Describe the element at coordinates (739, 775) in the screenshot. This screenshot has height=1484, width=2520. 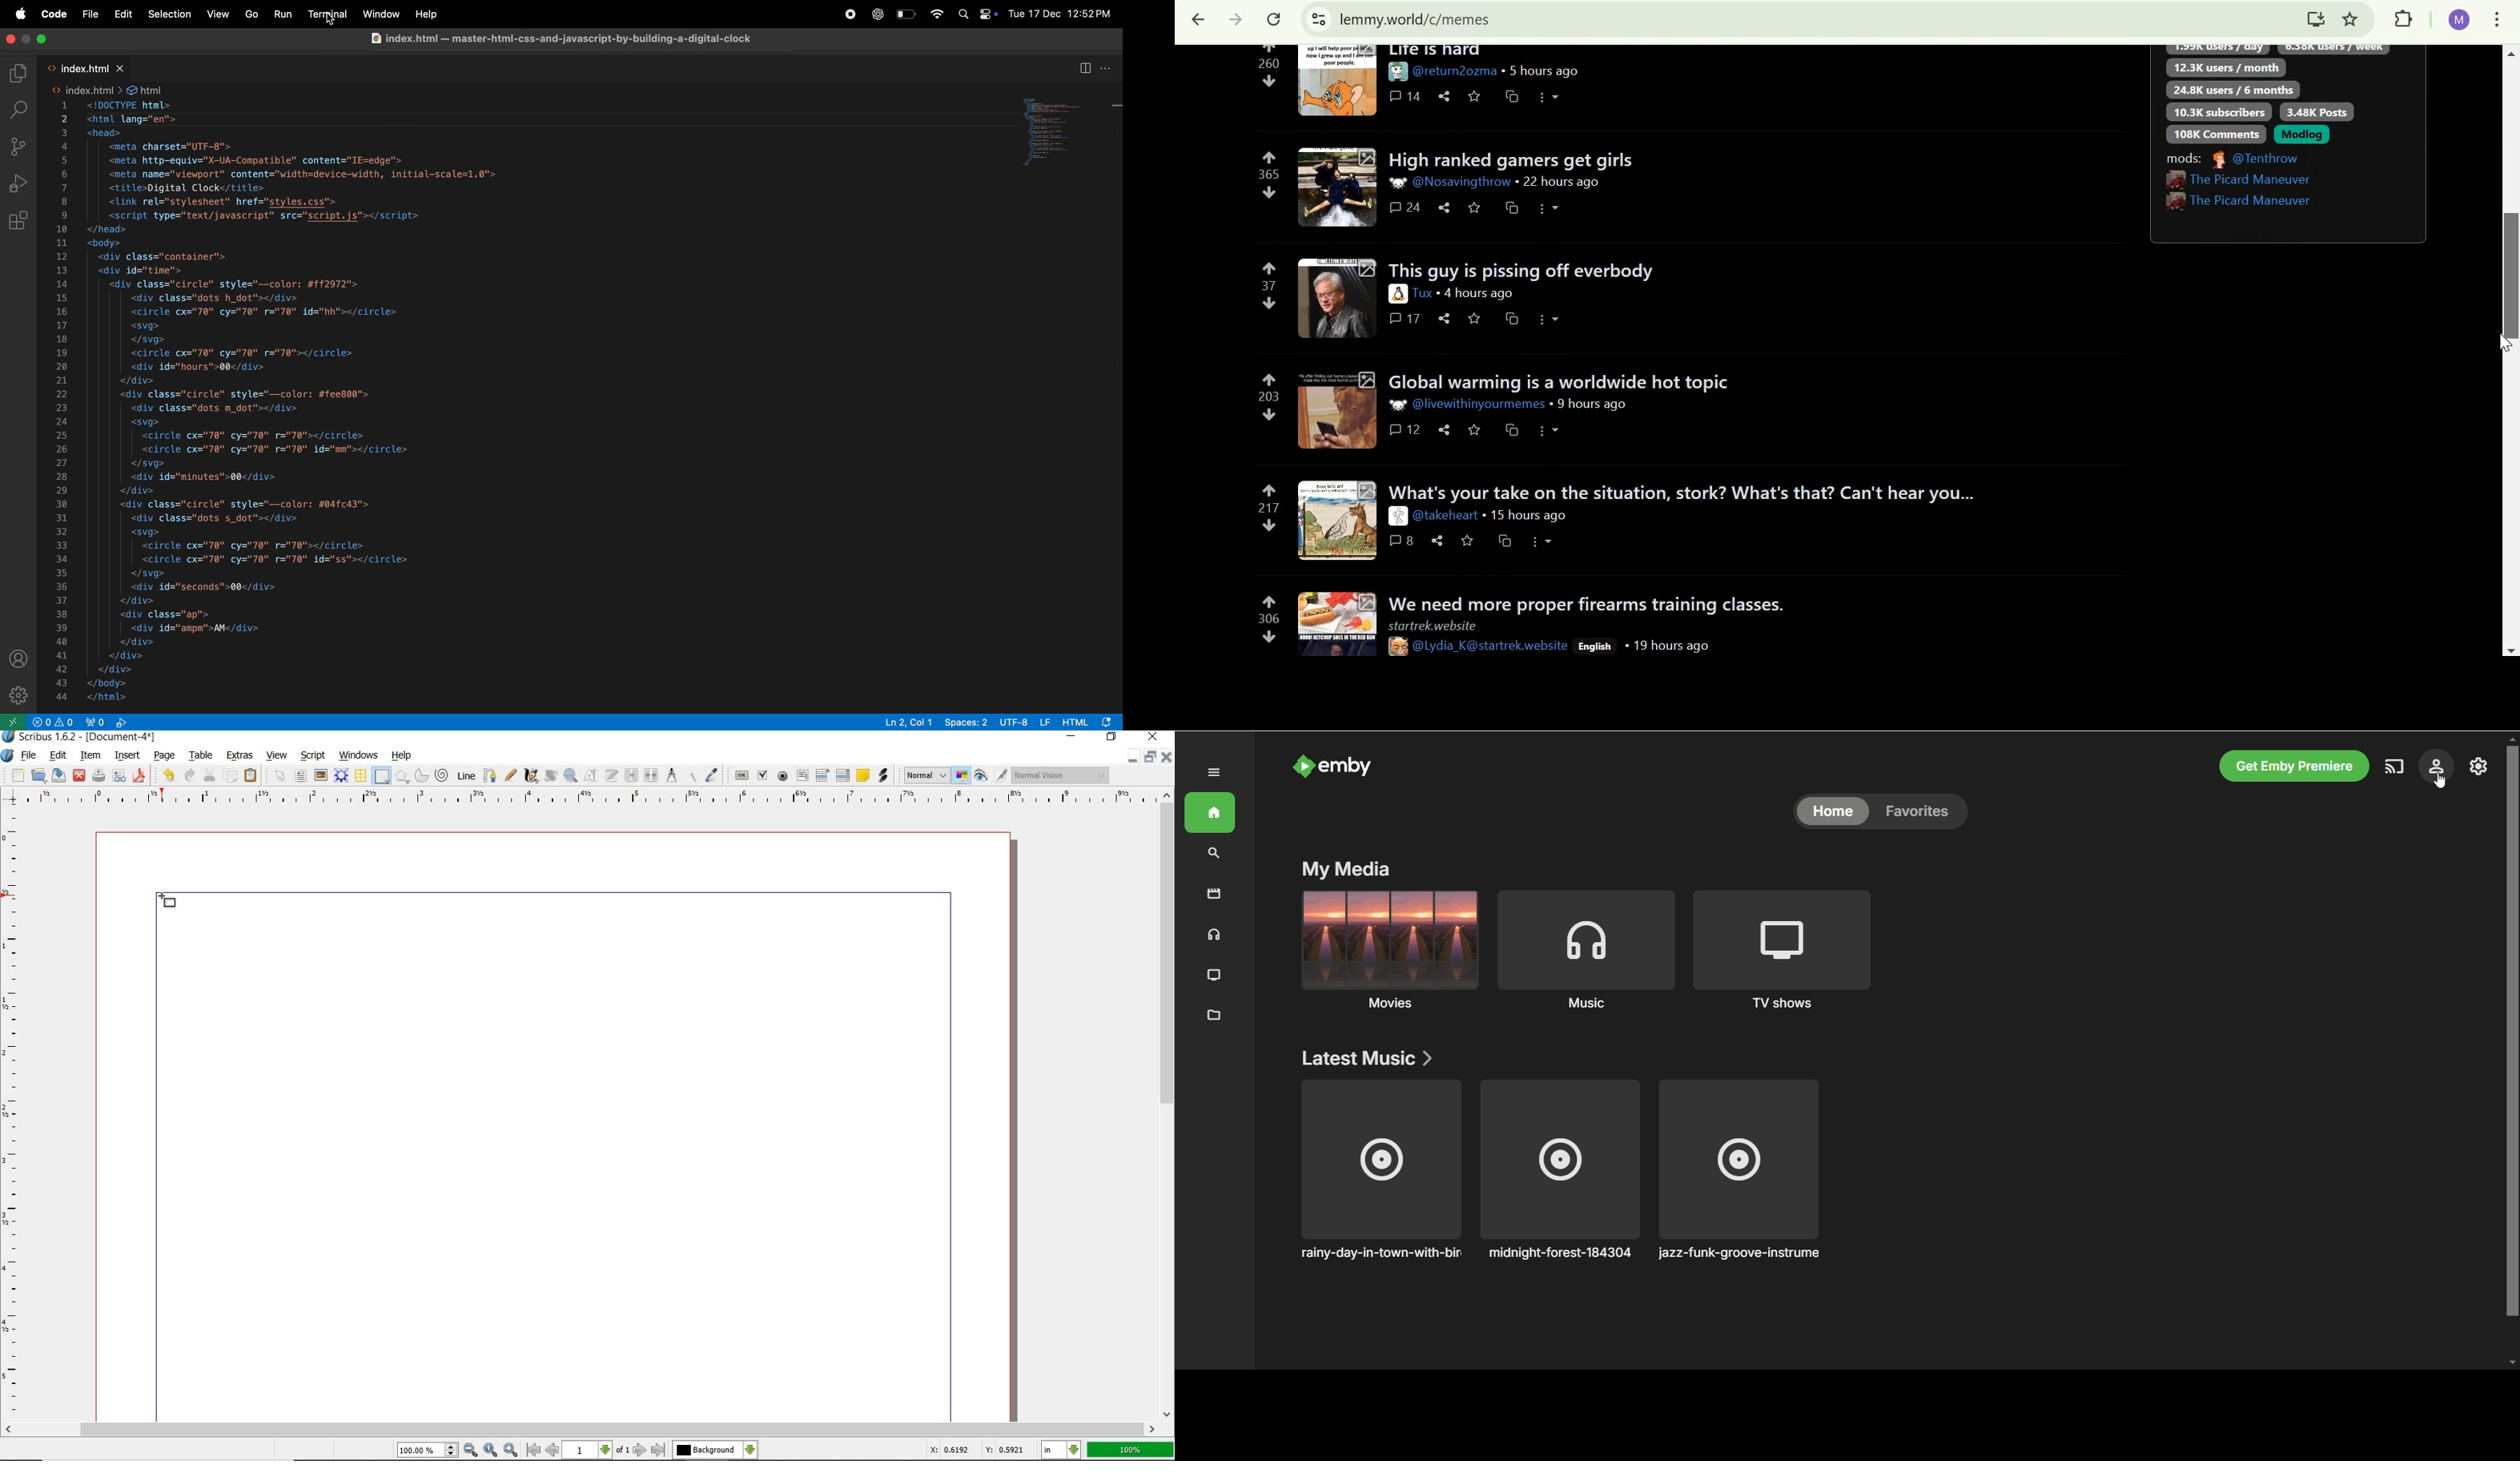
I see `pdf push button` at that location.